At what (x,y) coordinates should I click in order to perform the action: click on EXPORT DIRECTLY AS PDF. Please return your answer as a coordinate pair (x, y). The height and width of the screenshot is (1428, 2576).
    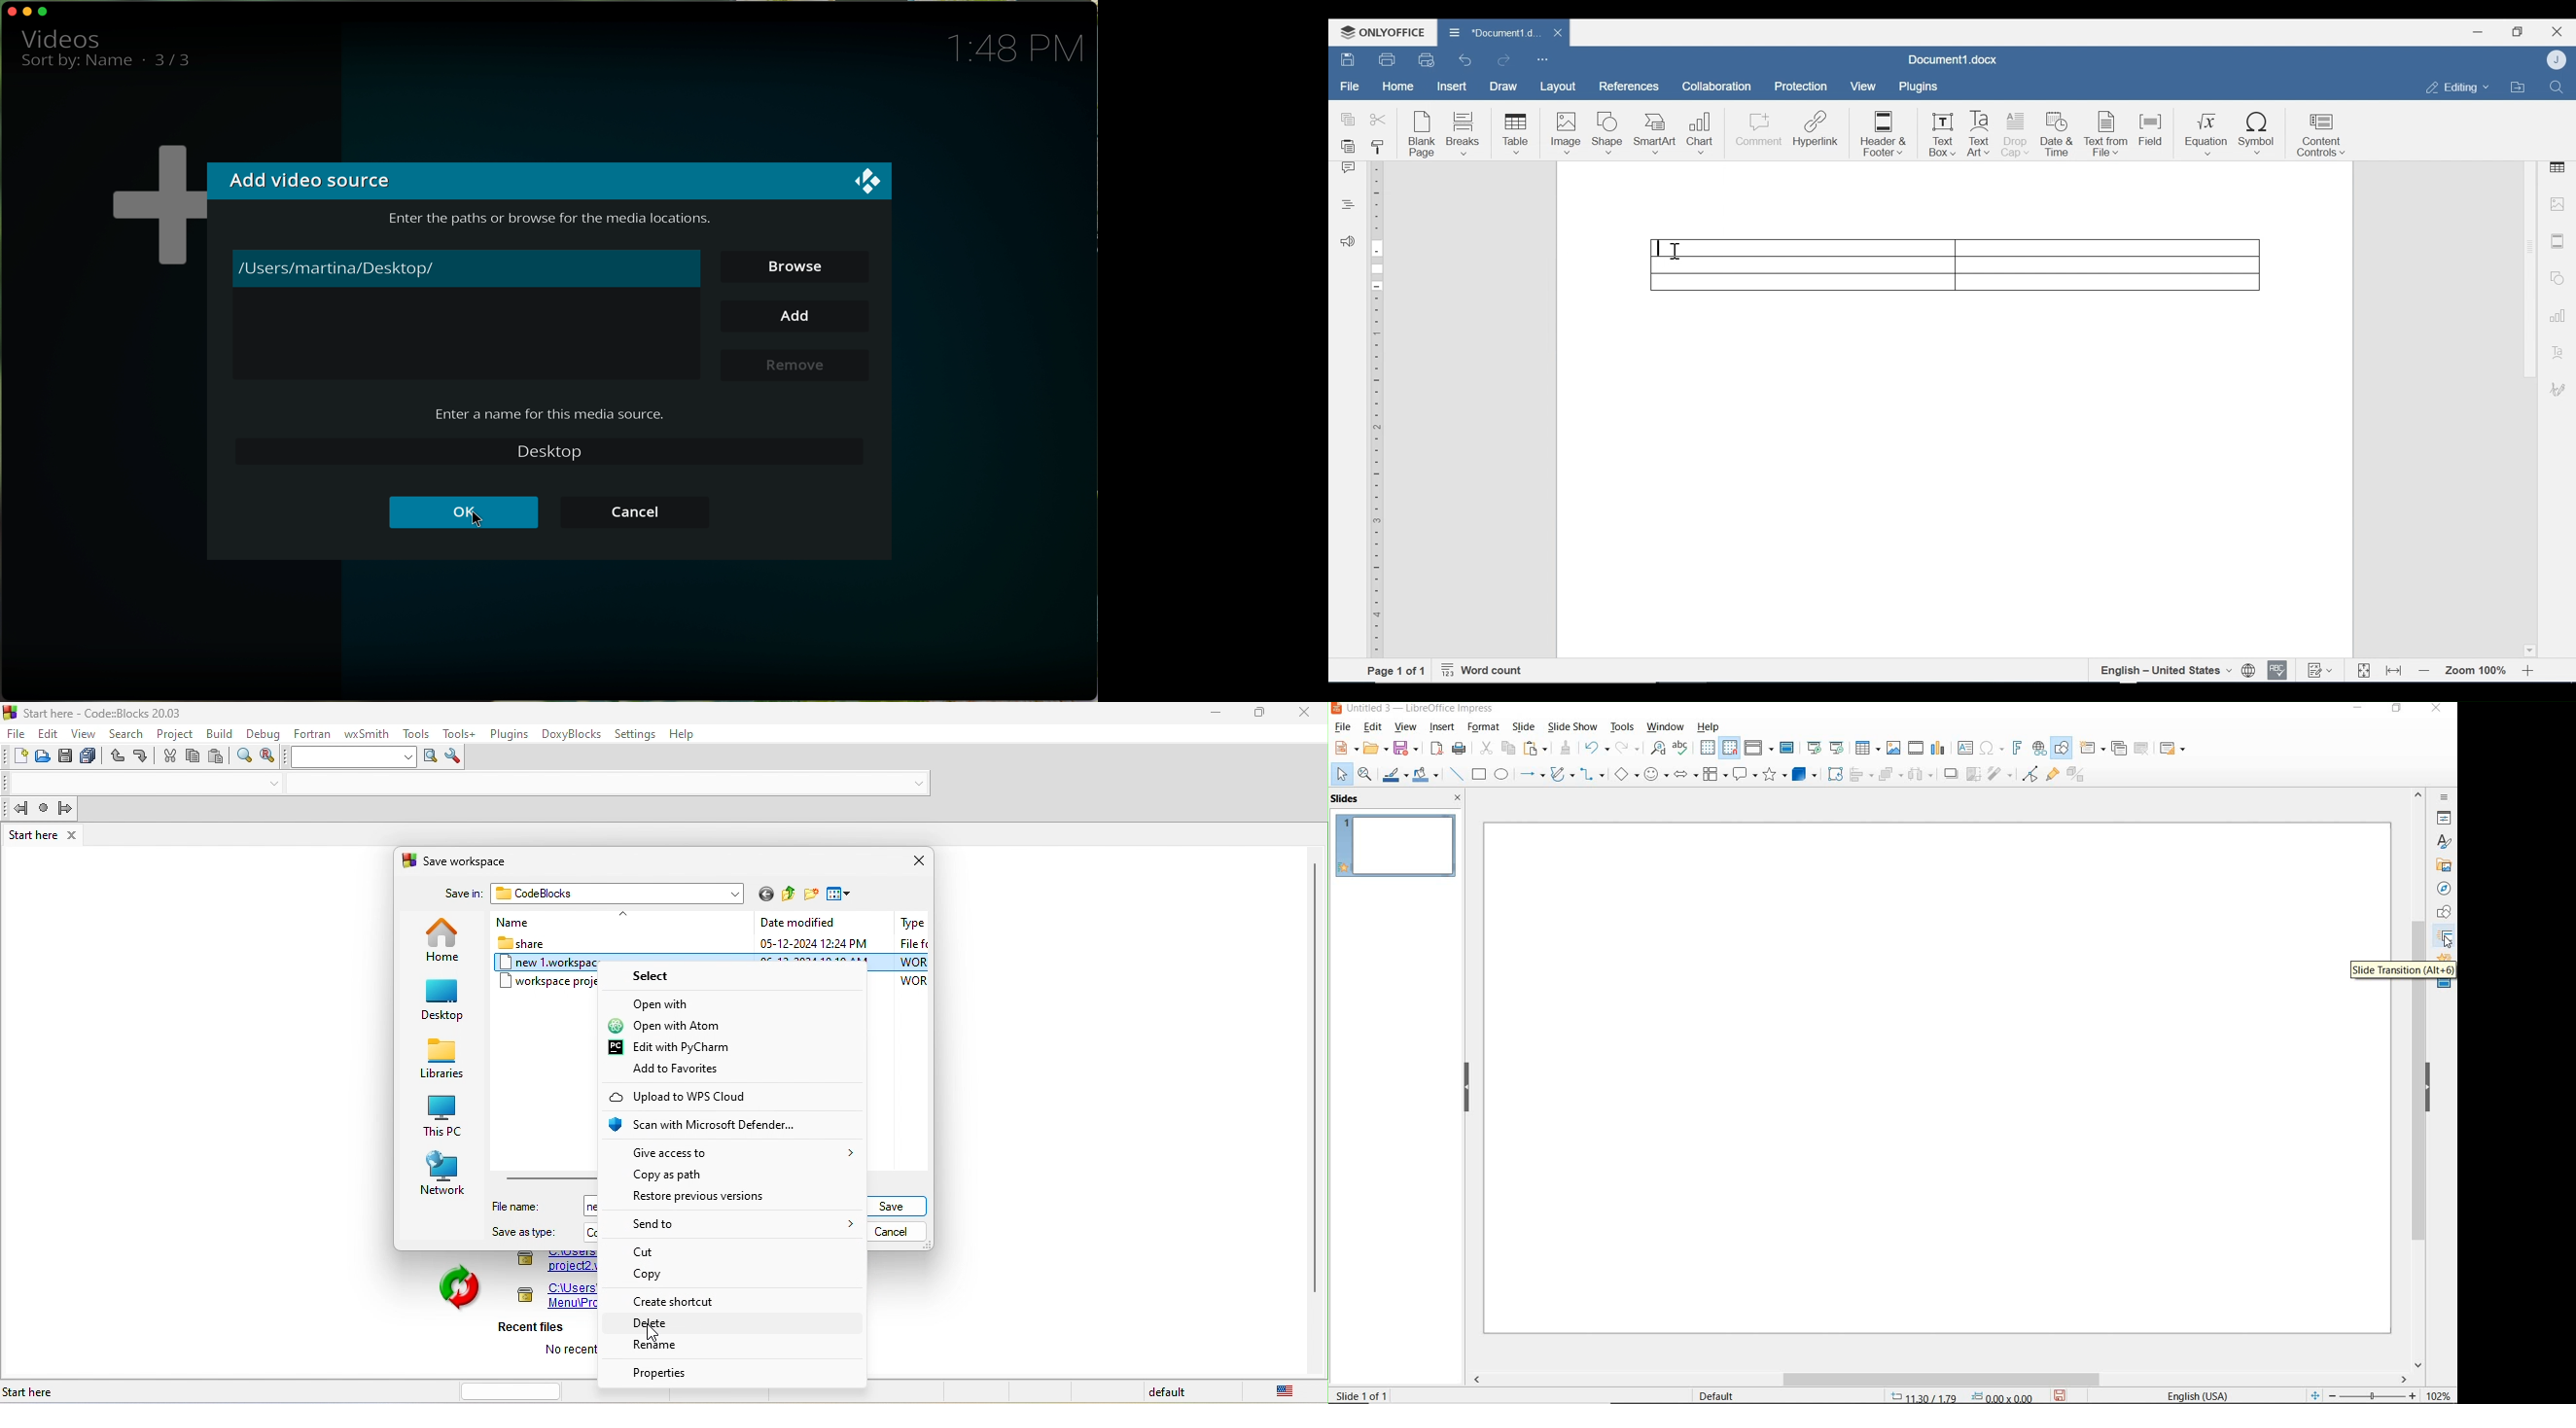
    Looking at the image, I should click on (1438, 747).